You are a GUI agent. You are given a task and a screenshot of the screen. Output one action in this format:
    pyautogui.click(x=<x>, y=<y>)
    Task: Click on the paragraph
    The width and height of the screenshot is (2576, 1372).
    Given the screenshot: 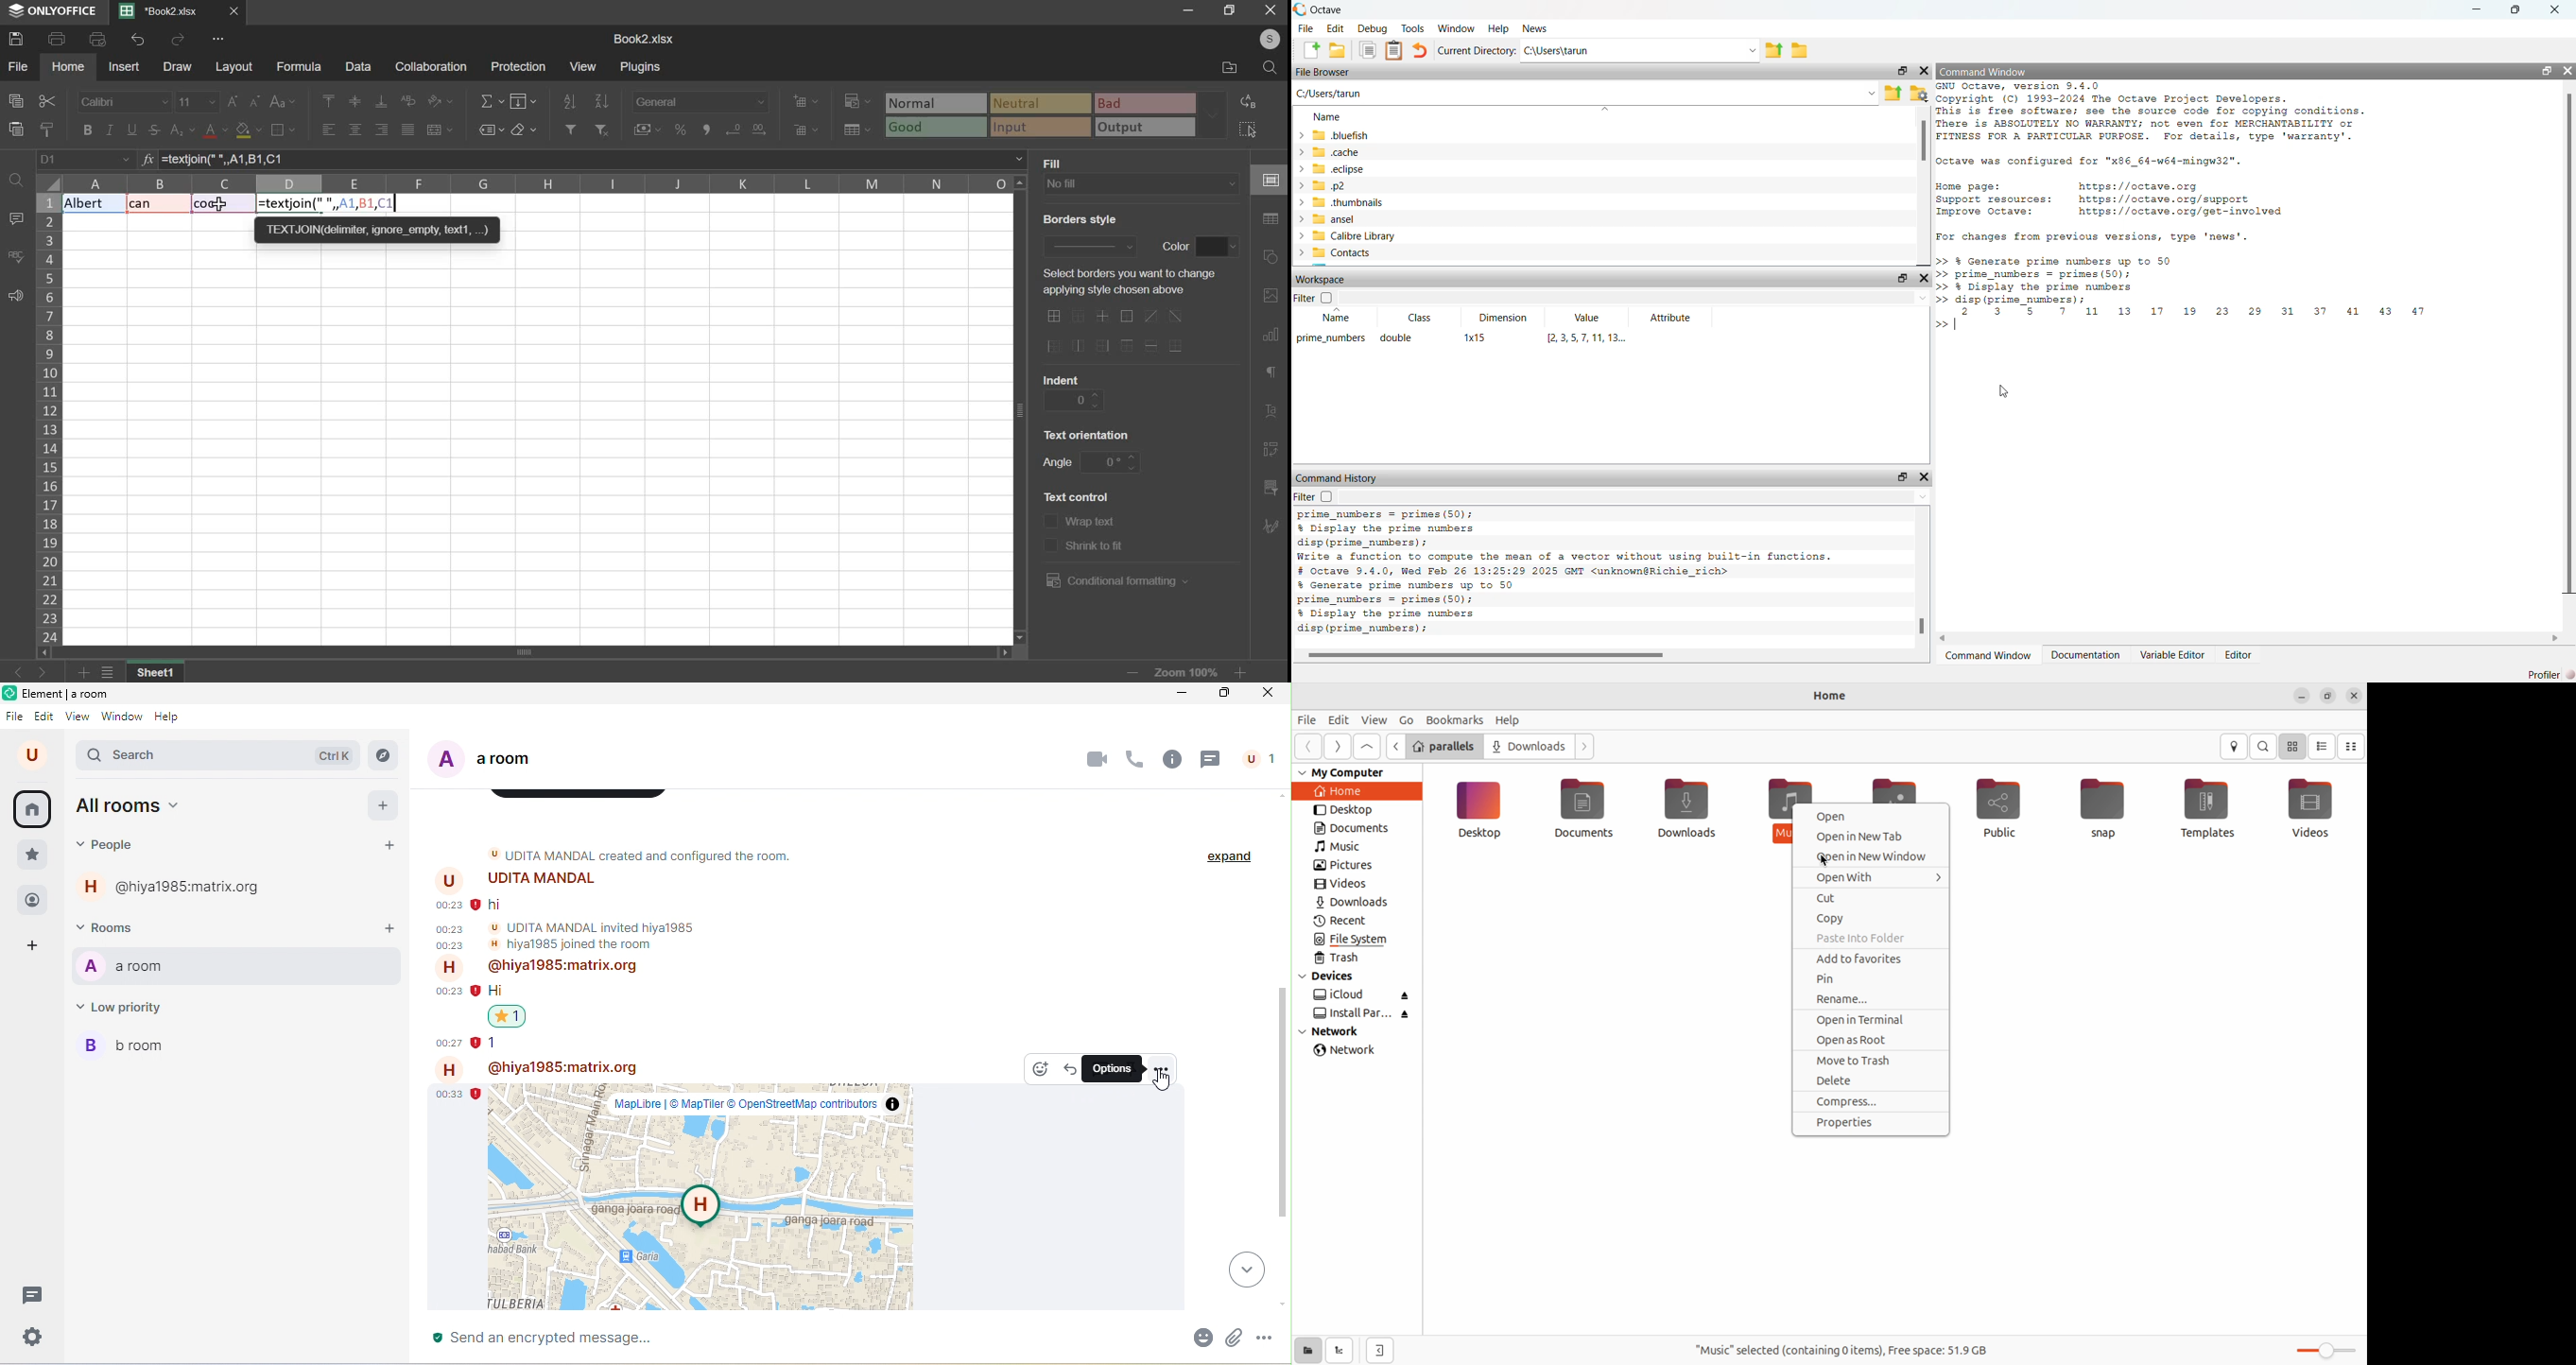 What is the action you would take?
    pyautogui.click(x=1270, y=374)
    